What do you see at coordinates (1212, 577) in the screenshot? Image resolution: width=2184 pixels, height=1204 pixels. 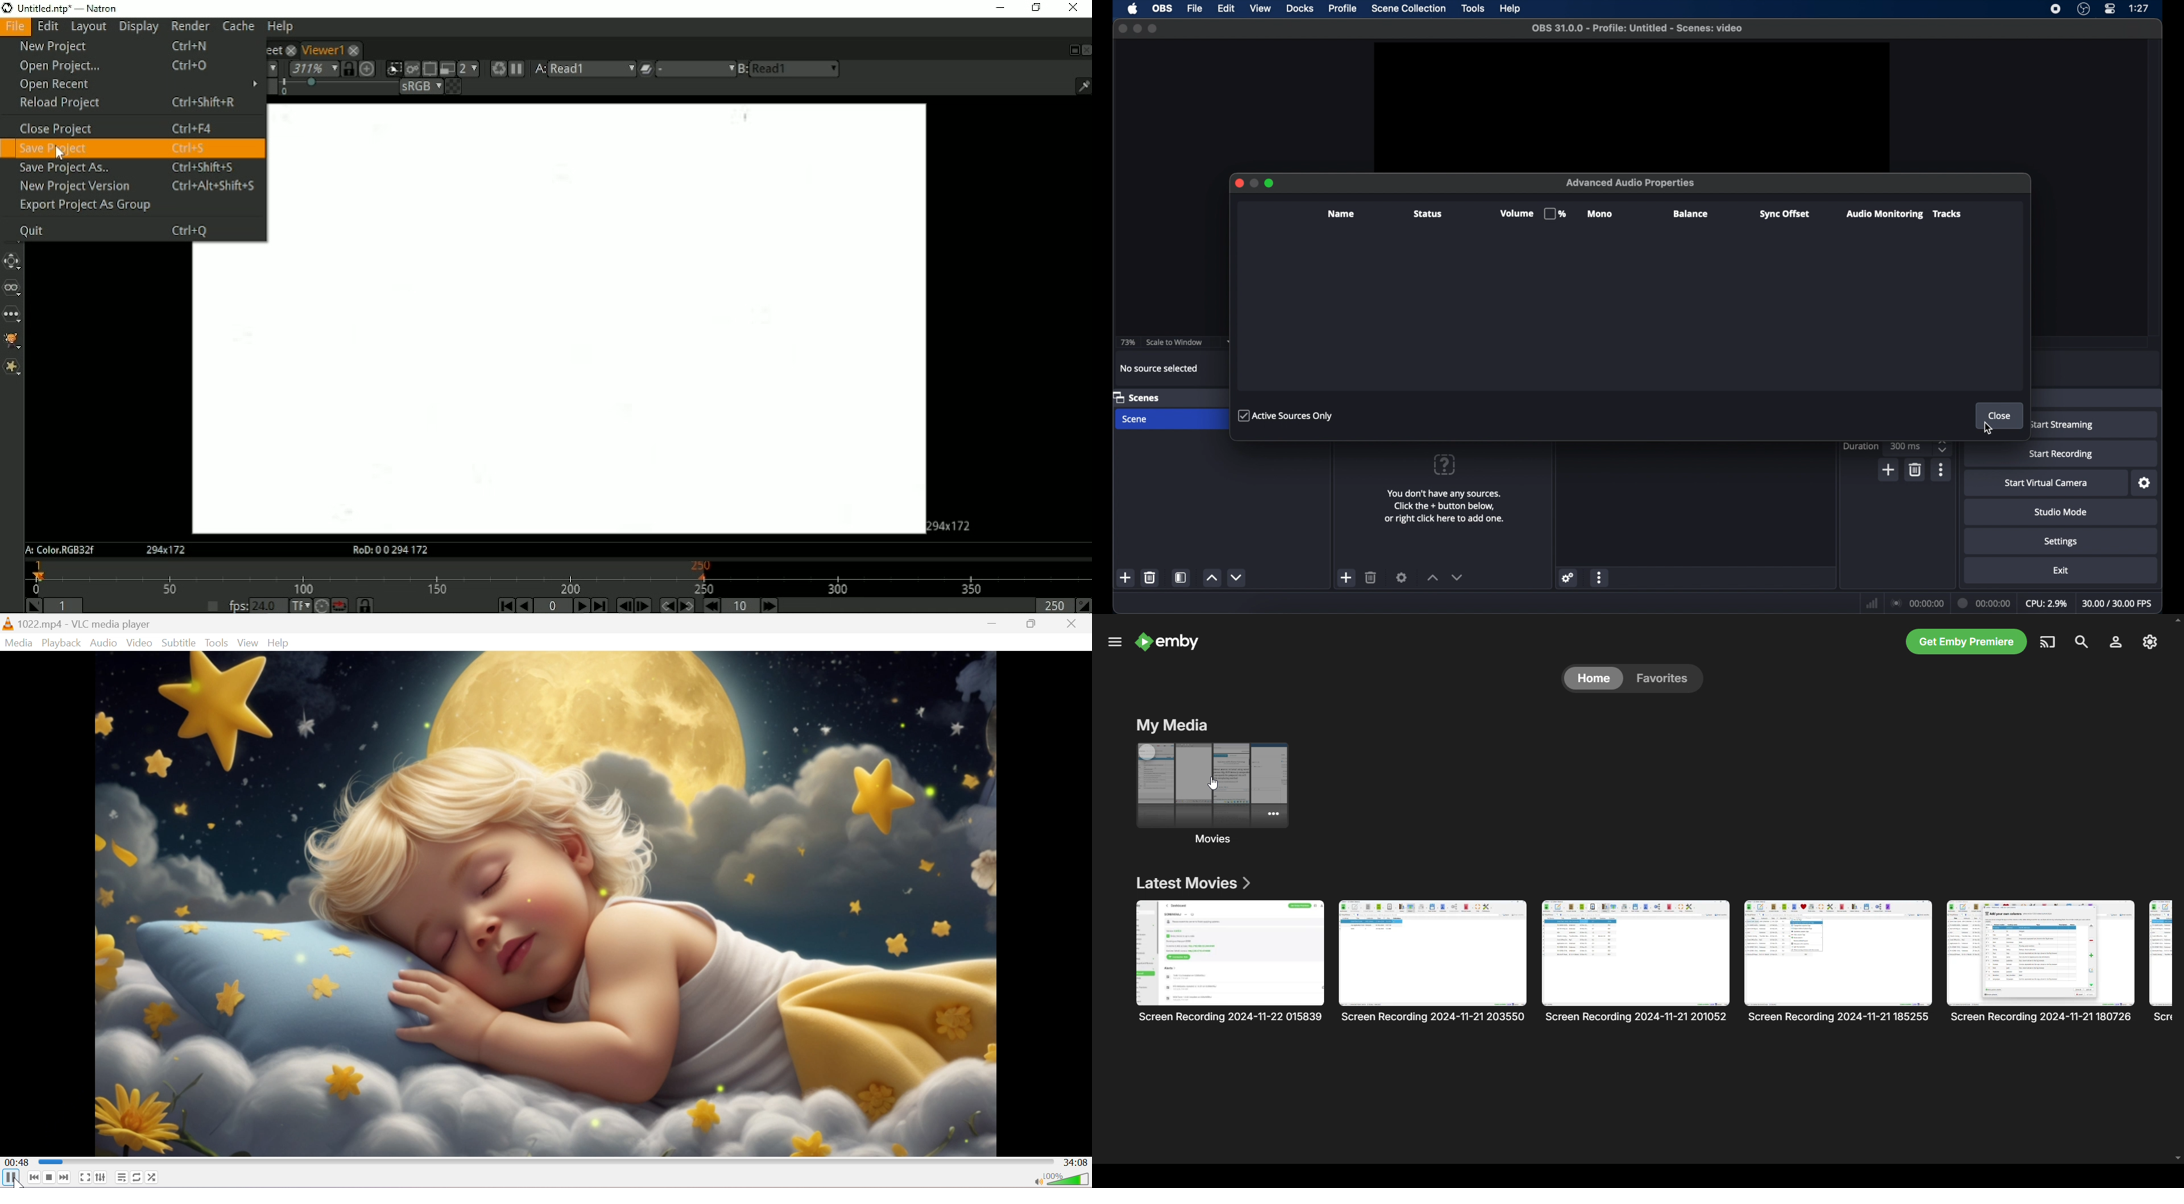 I see `increment` at bounding box center [1212, 577].